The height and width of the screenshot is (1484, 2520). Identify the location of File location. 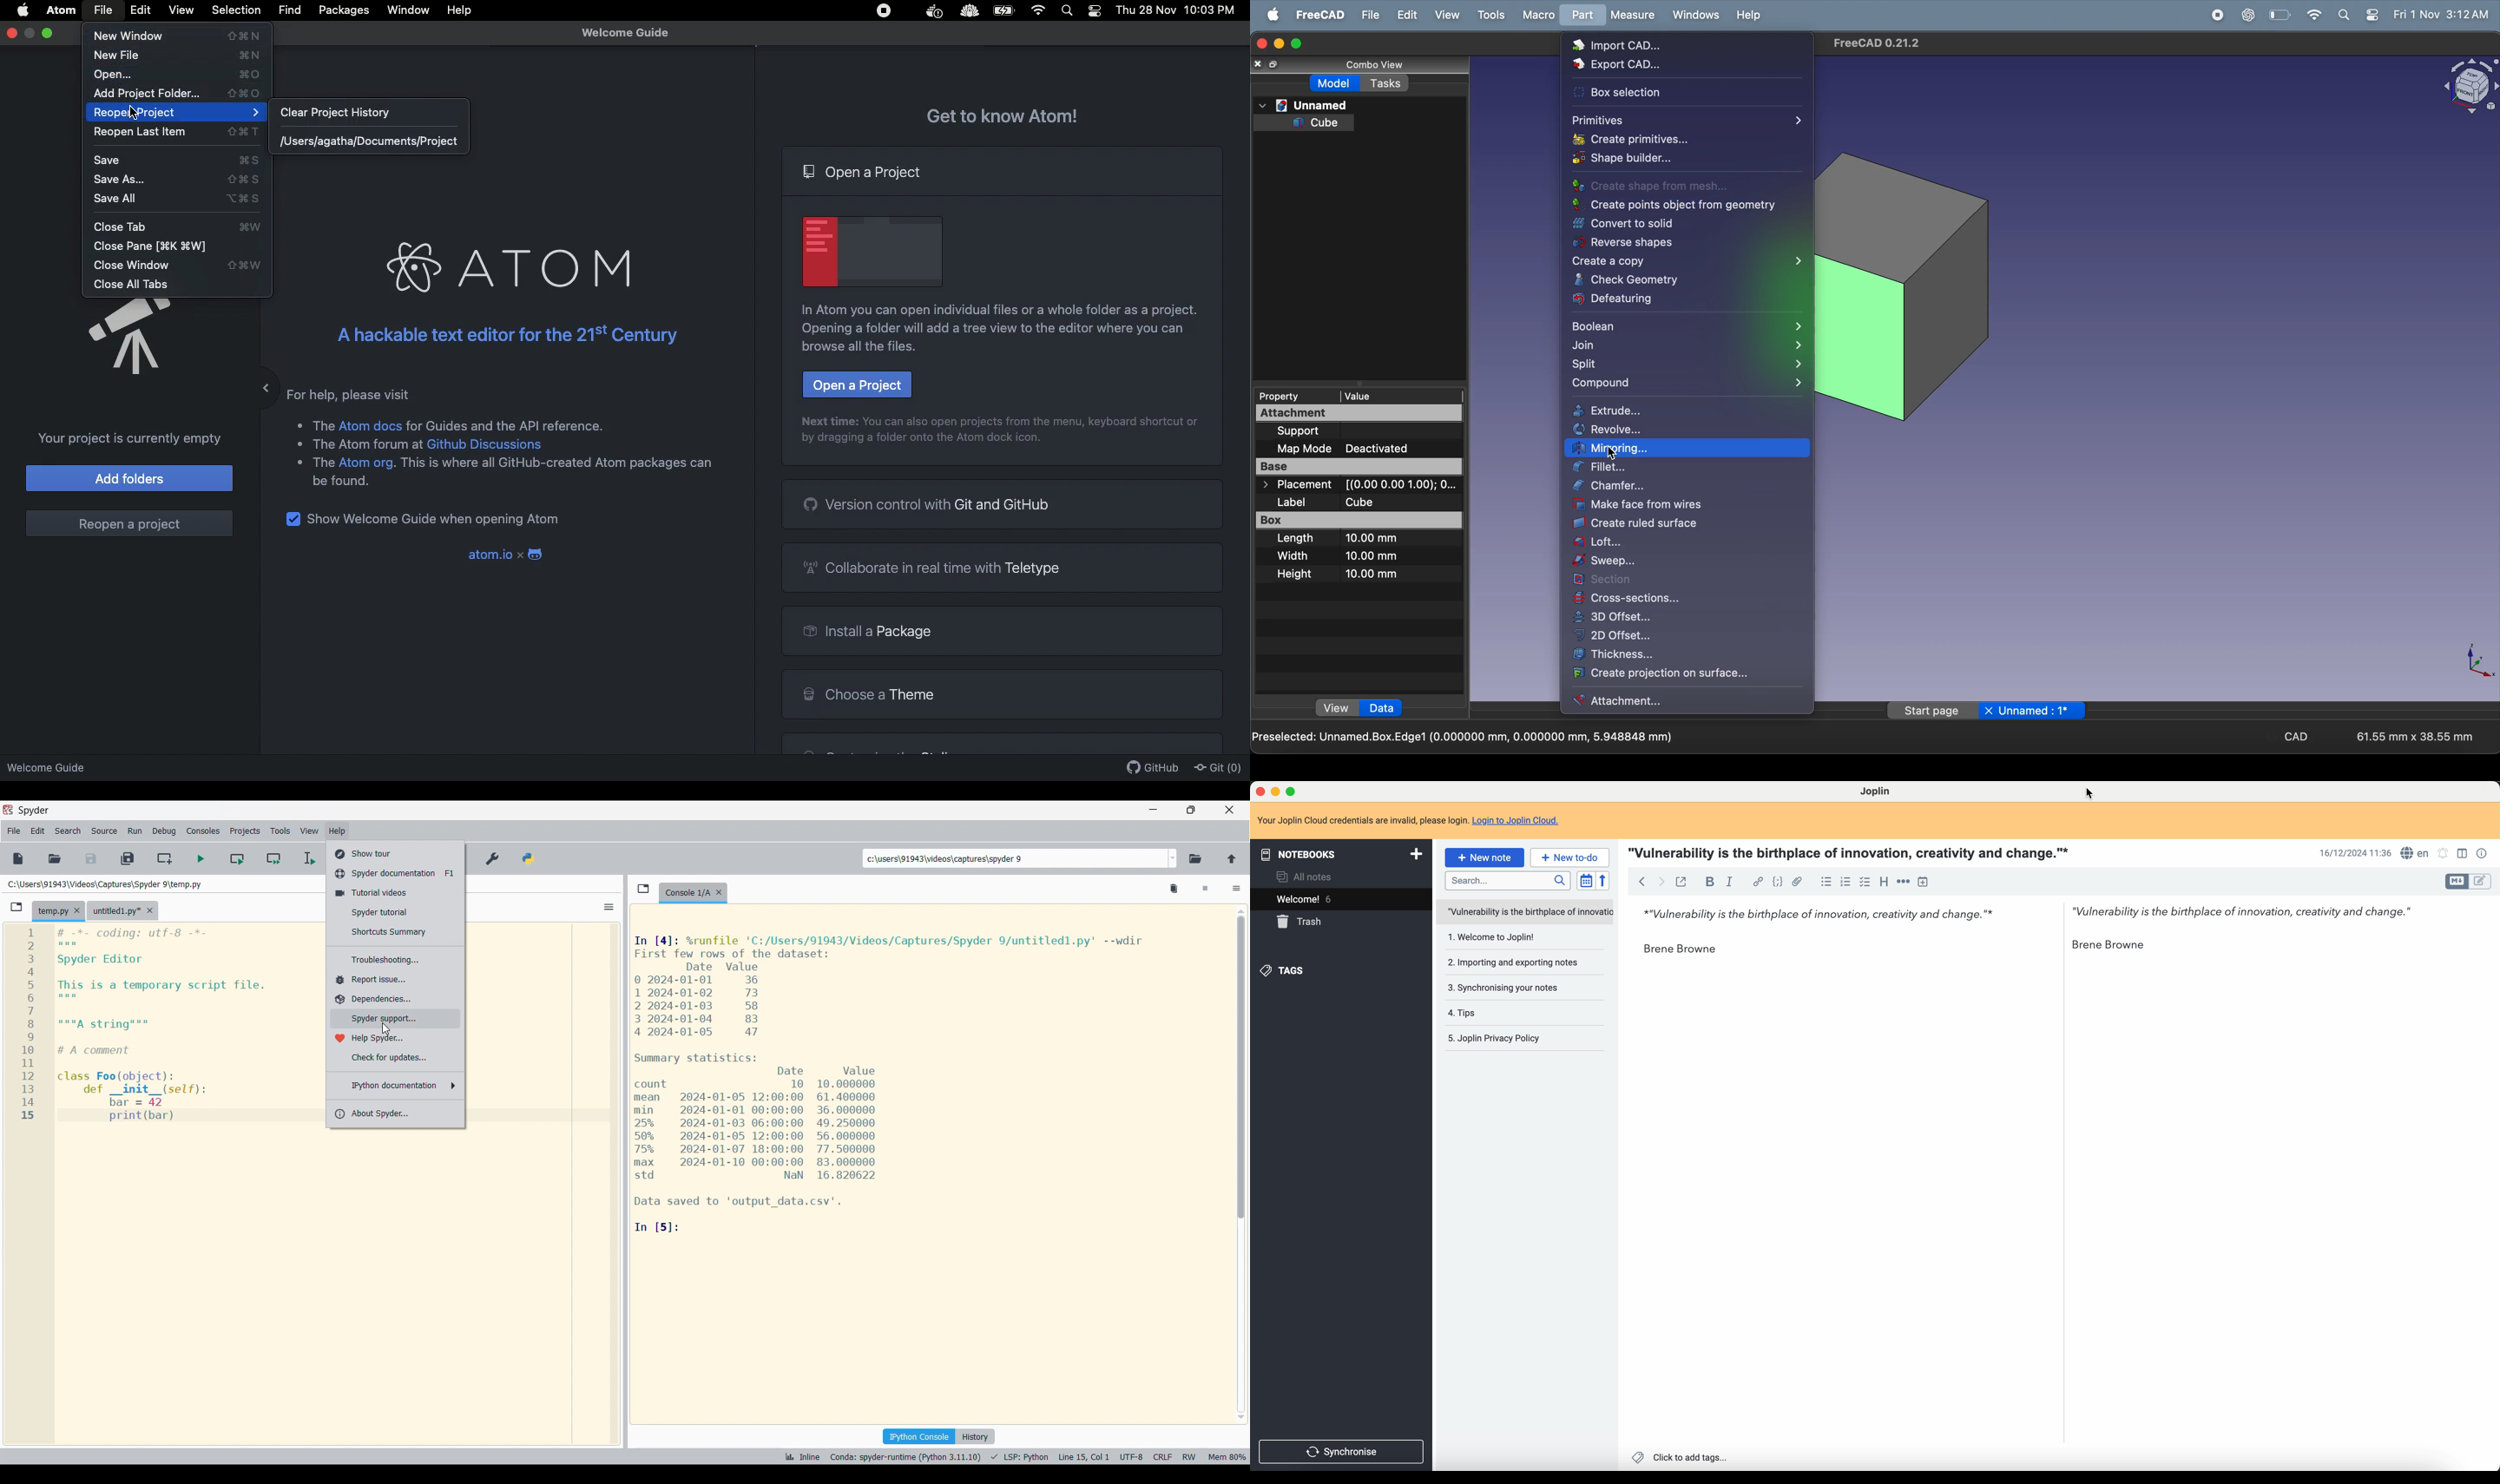
(106, 884).